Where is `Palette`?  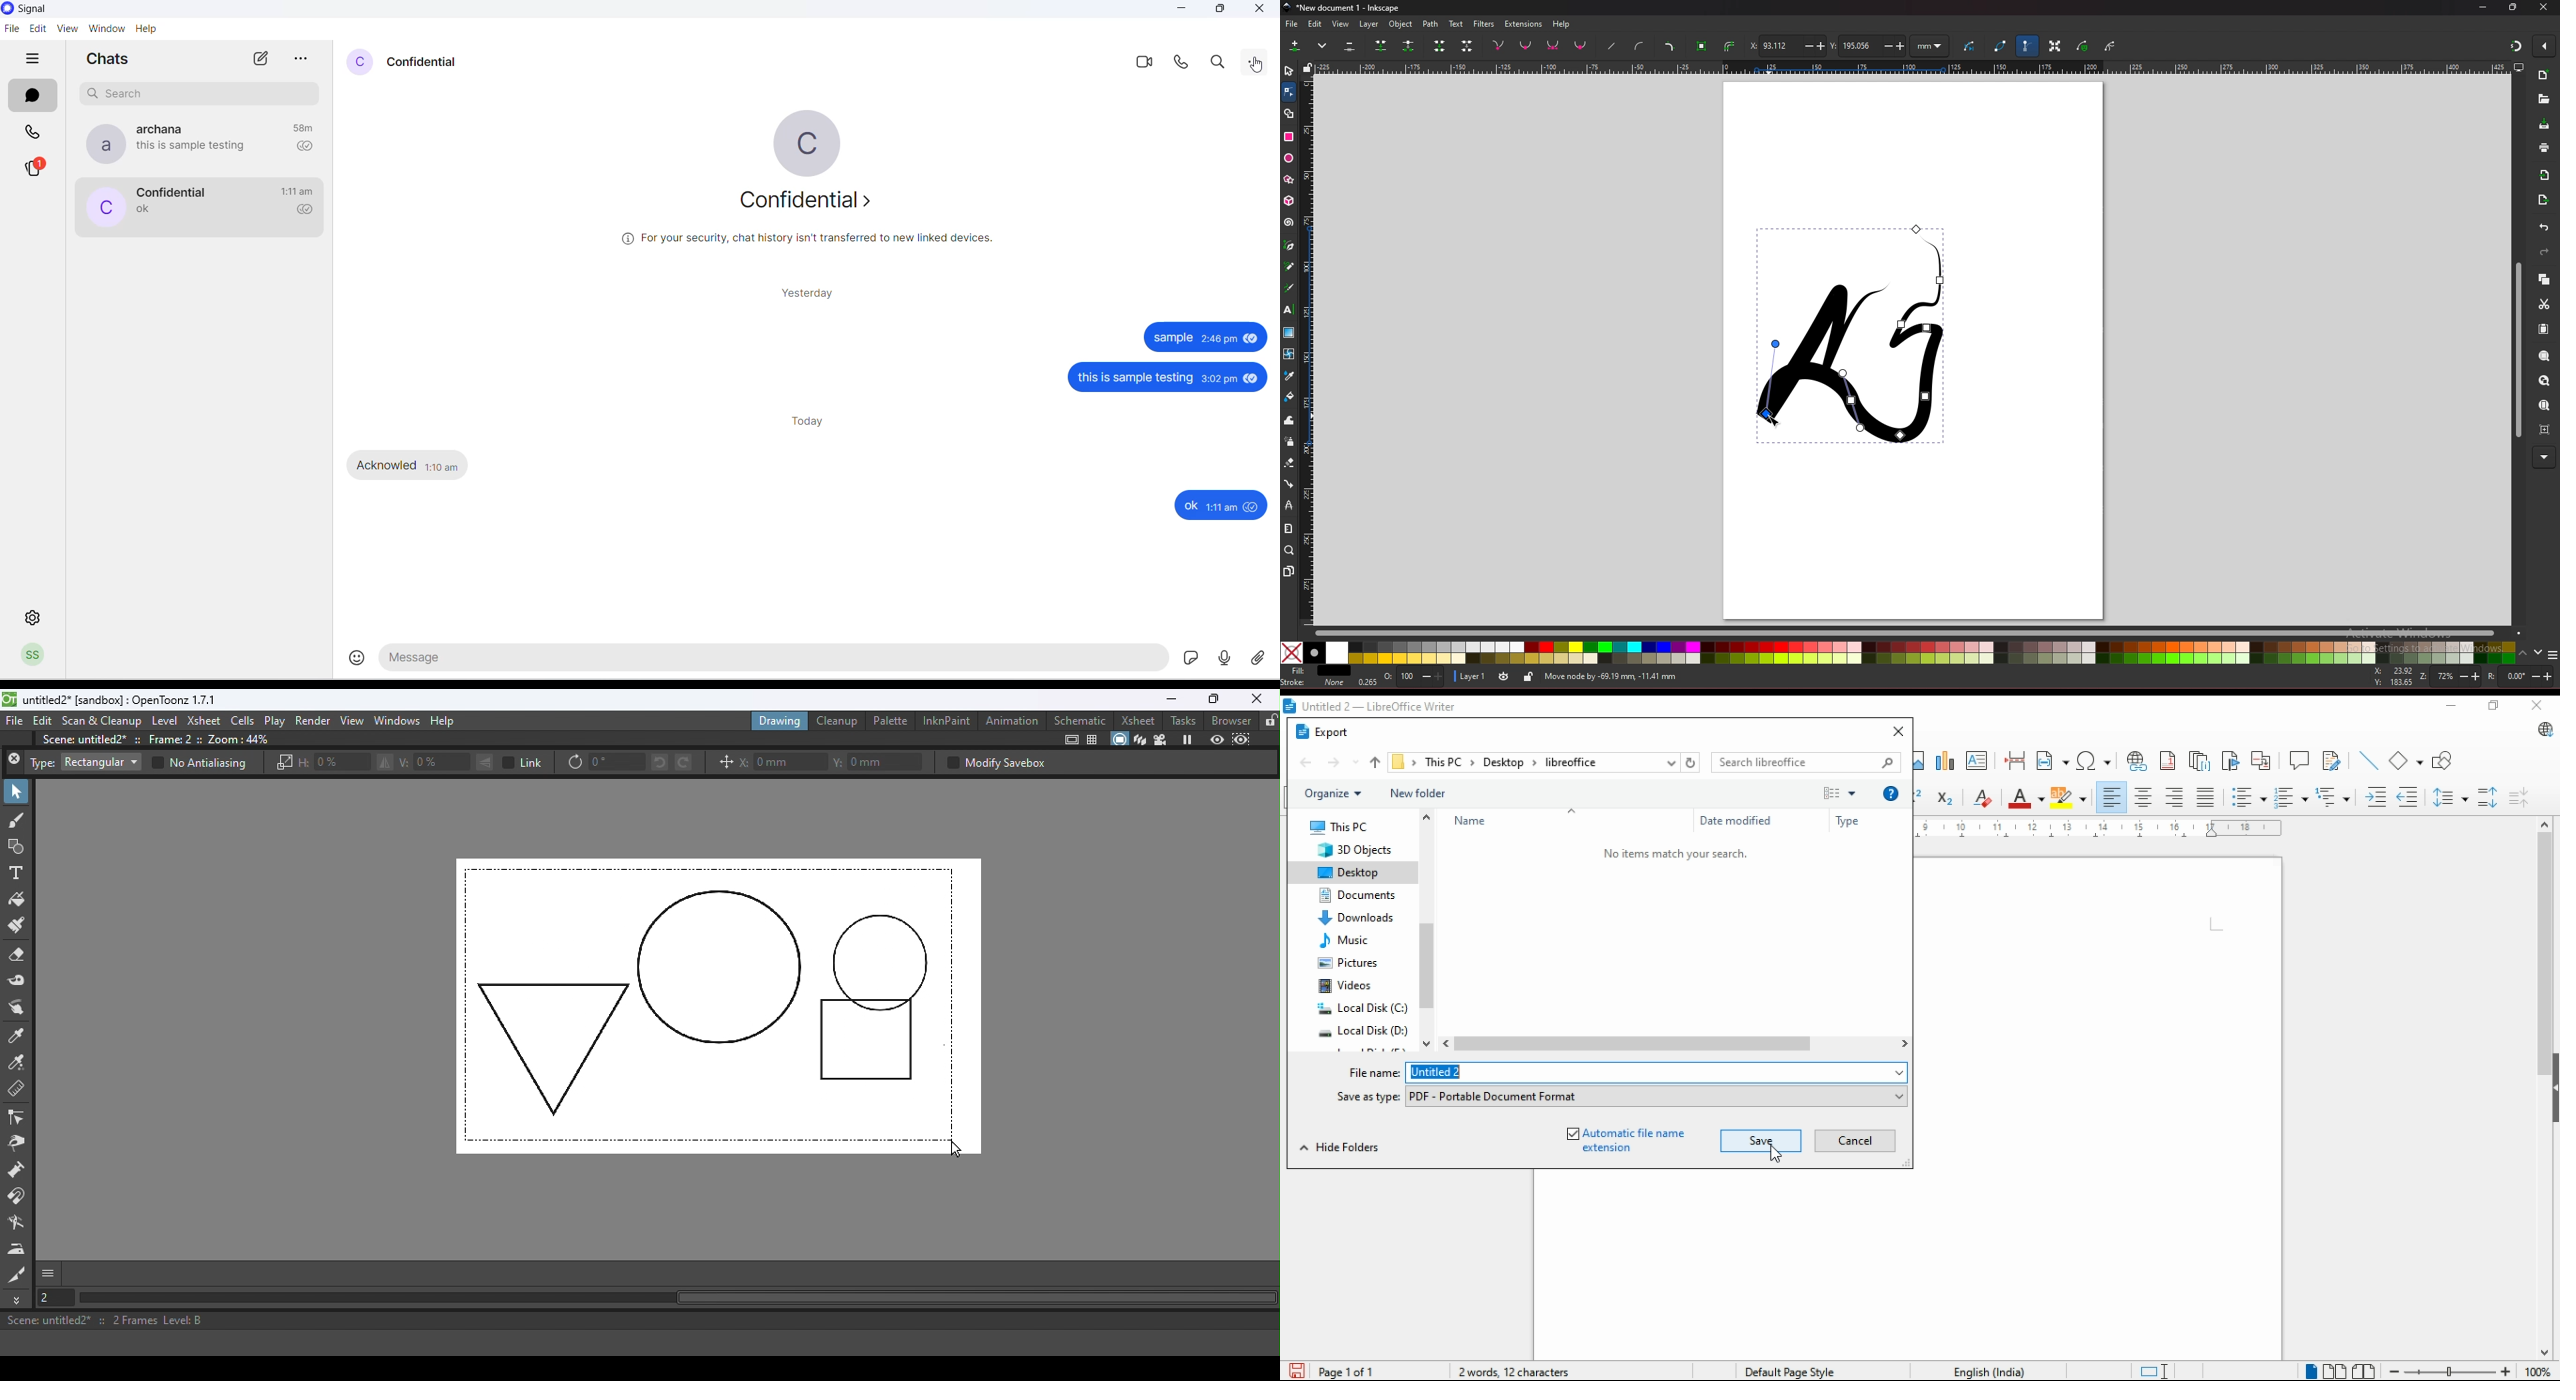
Palette is located at coordinates (889, 722).